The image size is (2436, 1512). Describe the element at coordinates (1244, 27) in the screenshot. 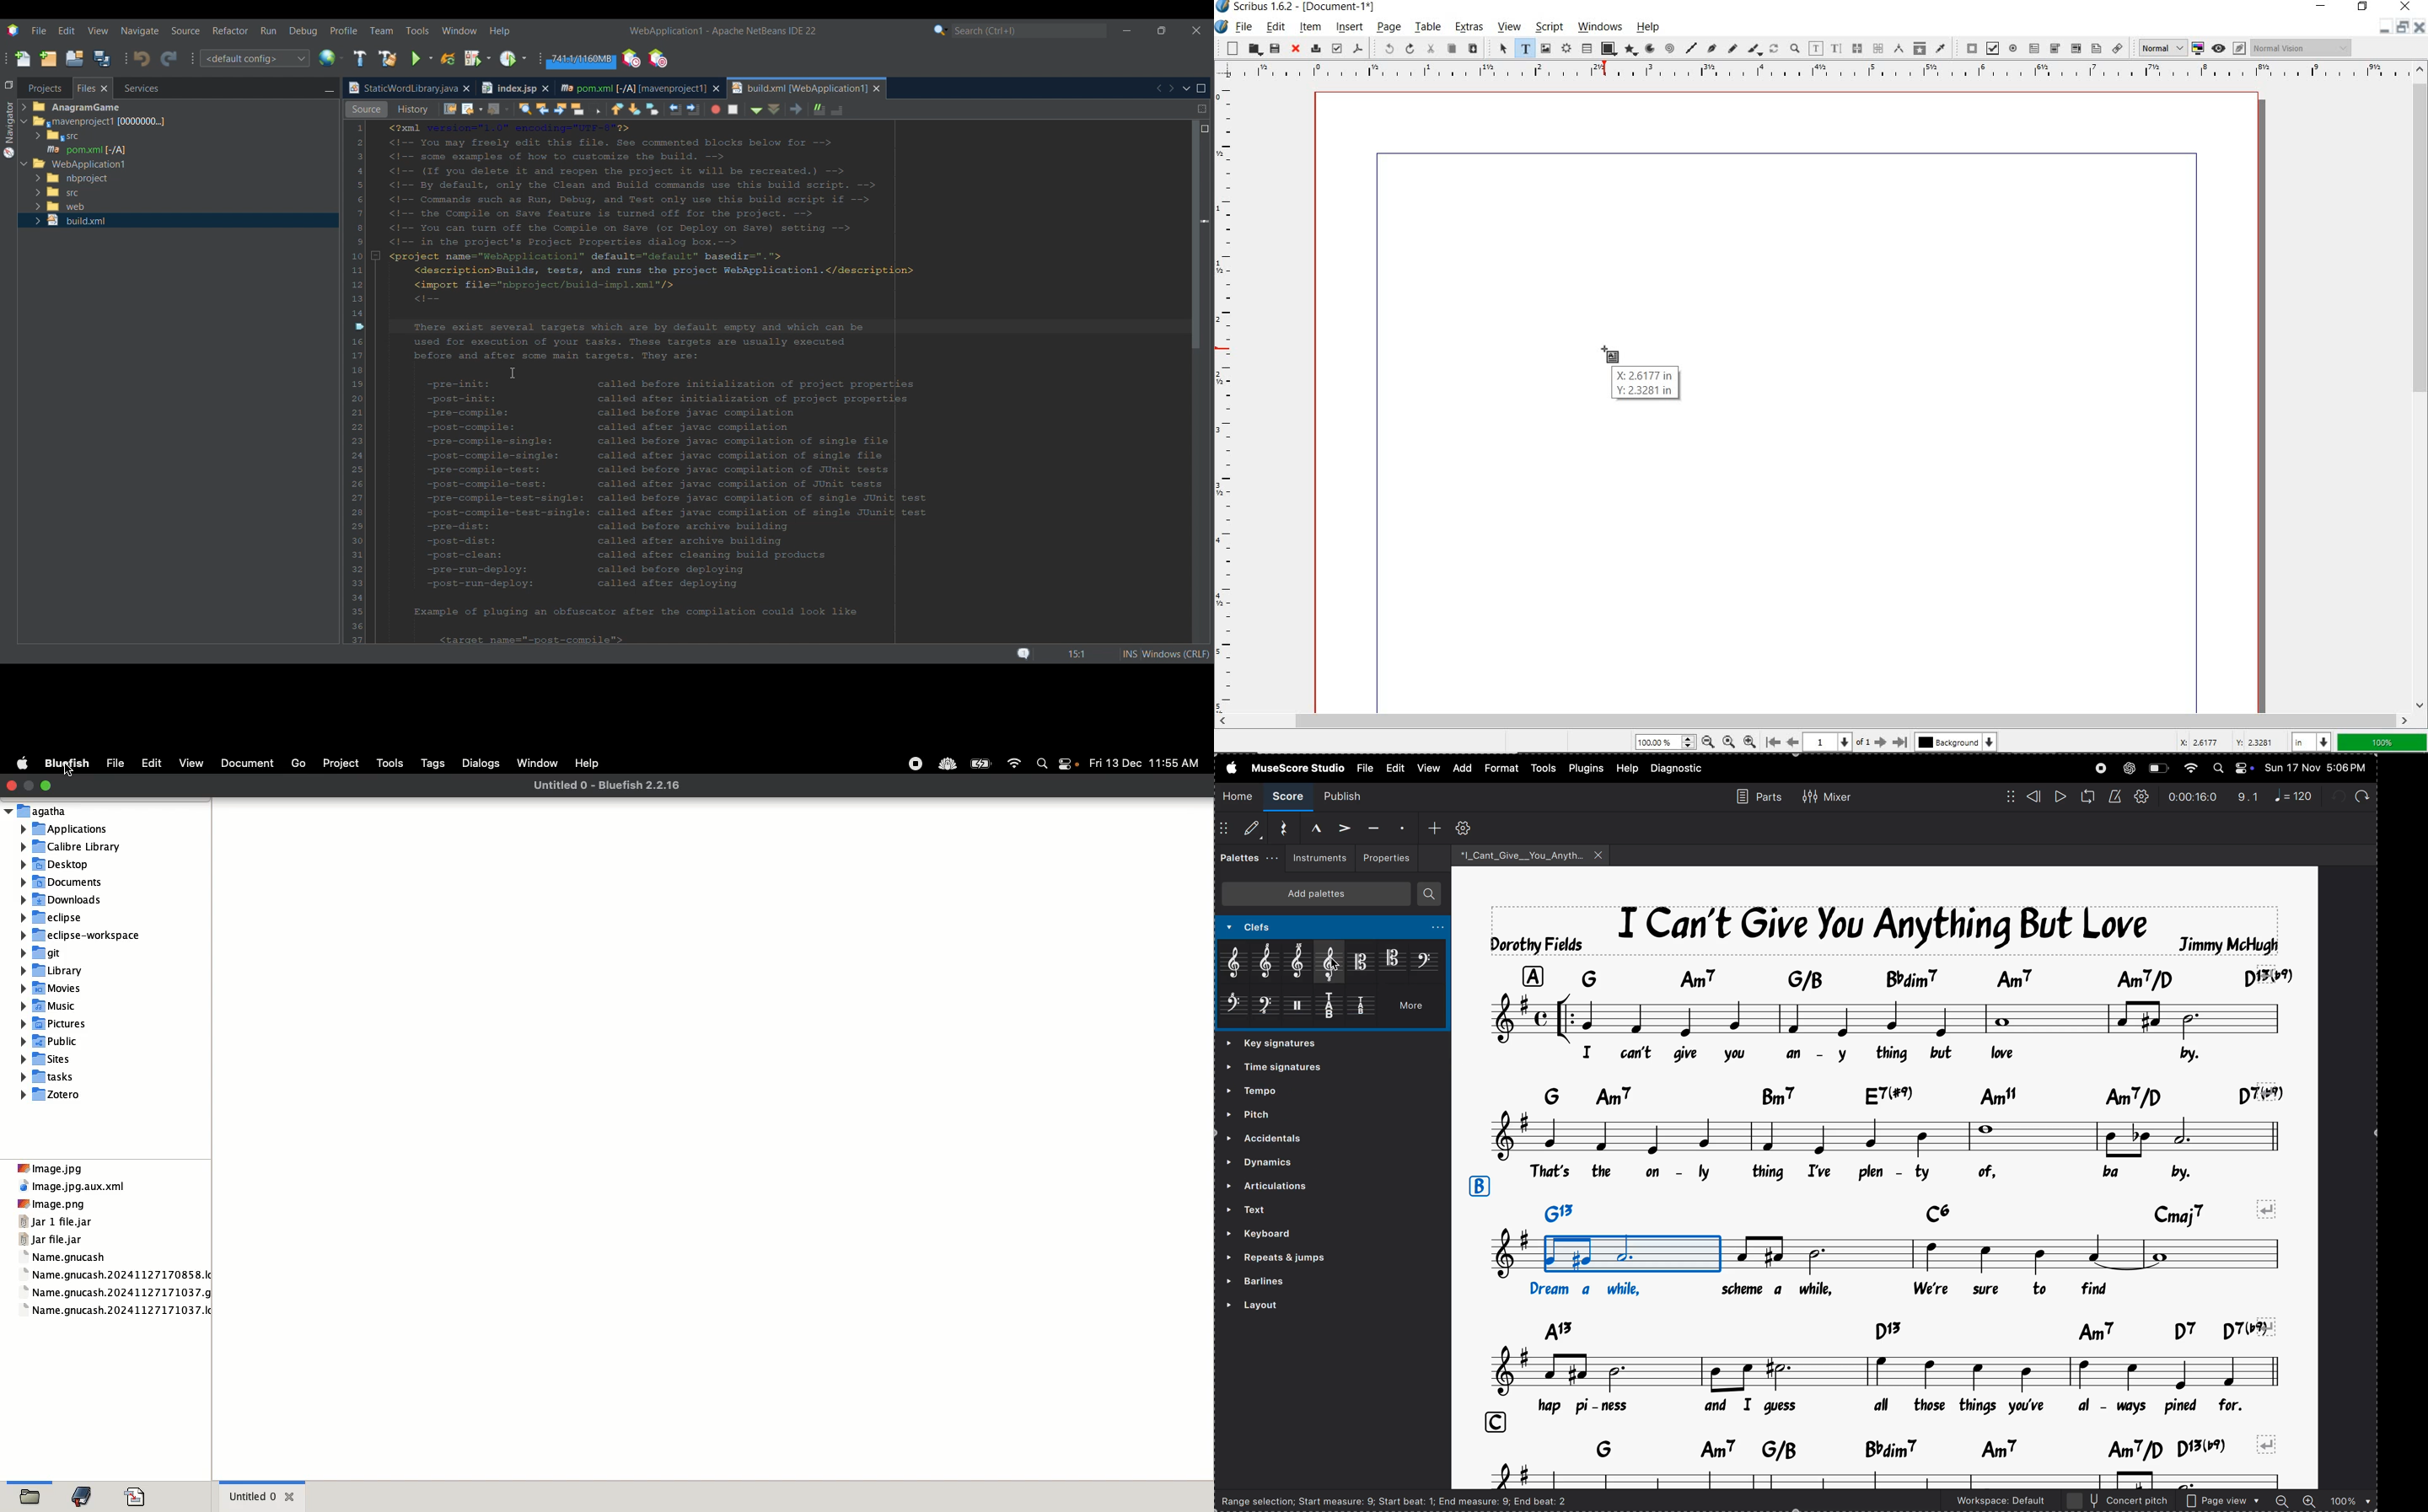

I see `file` at that location.